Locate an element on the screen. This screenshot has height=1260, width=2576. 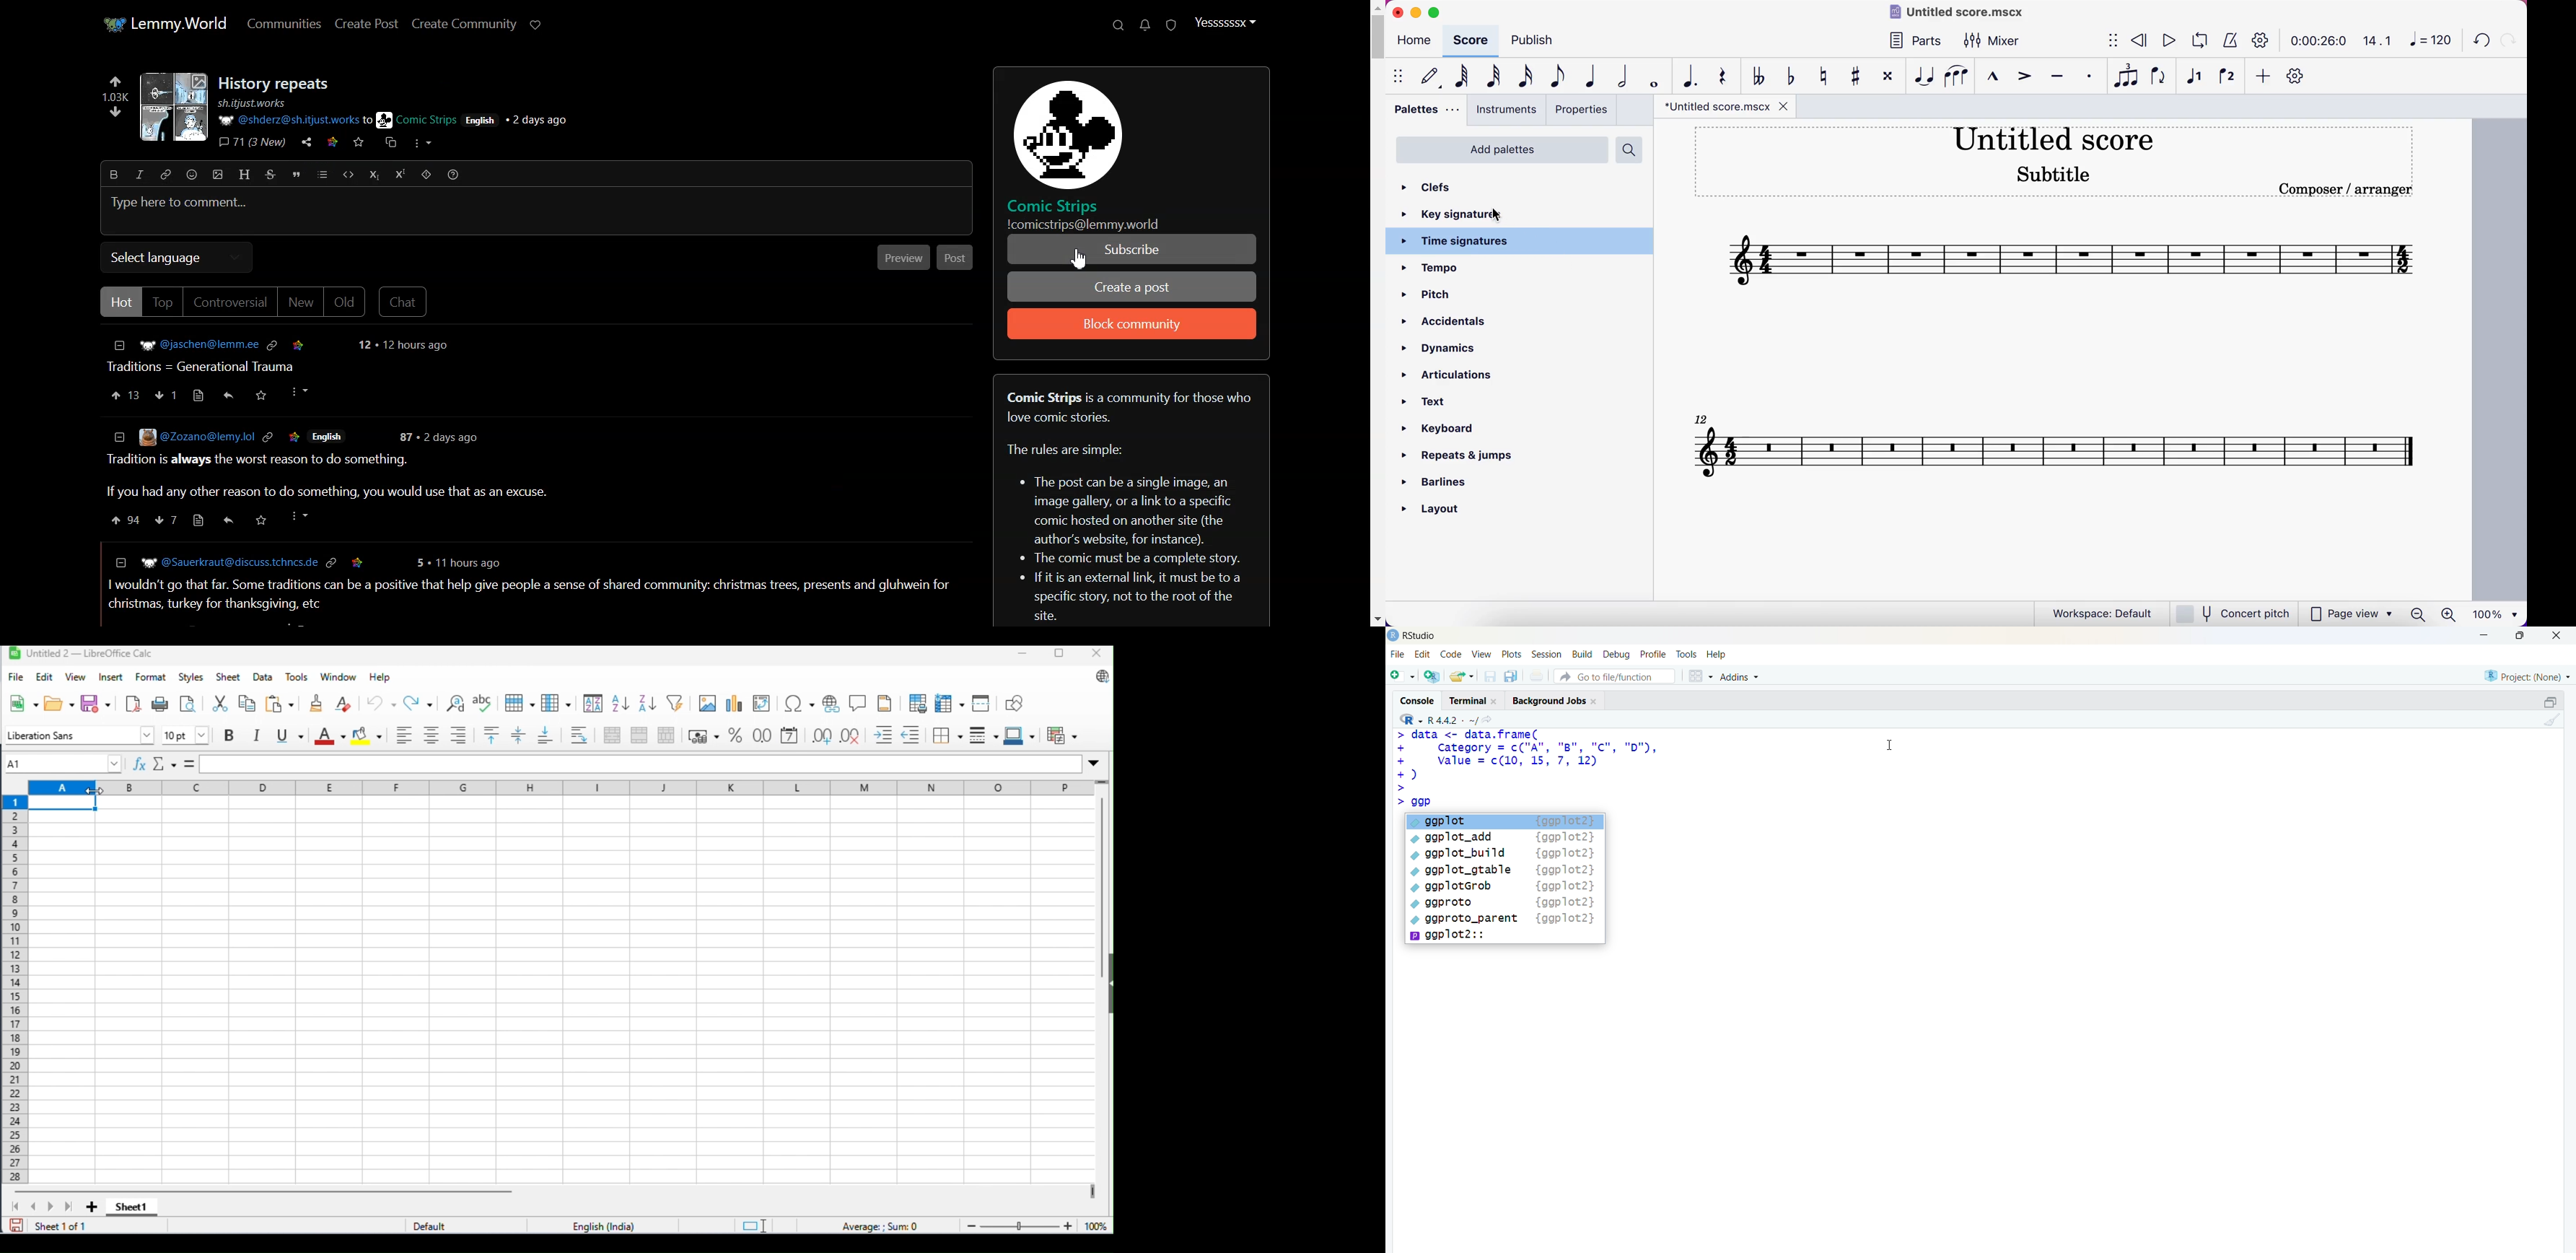
code is located at coordinates (1451, 654).